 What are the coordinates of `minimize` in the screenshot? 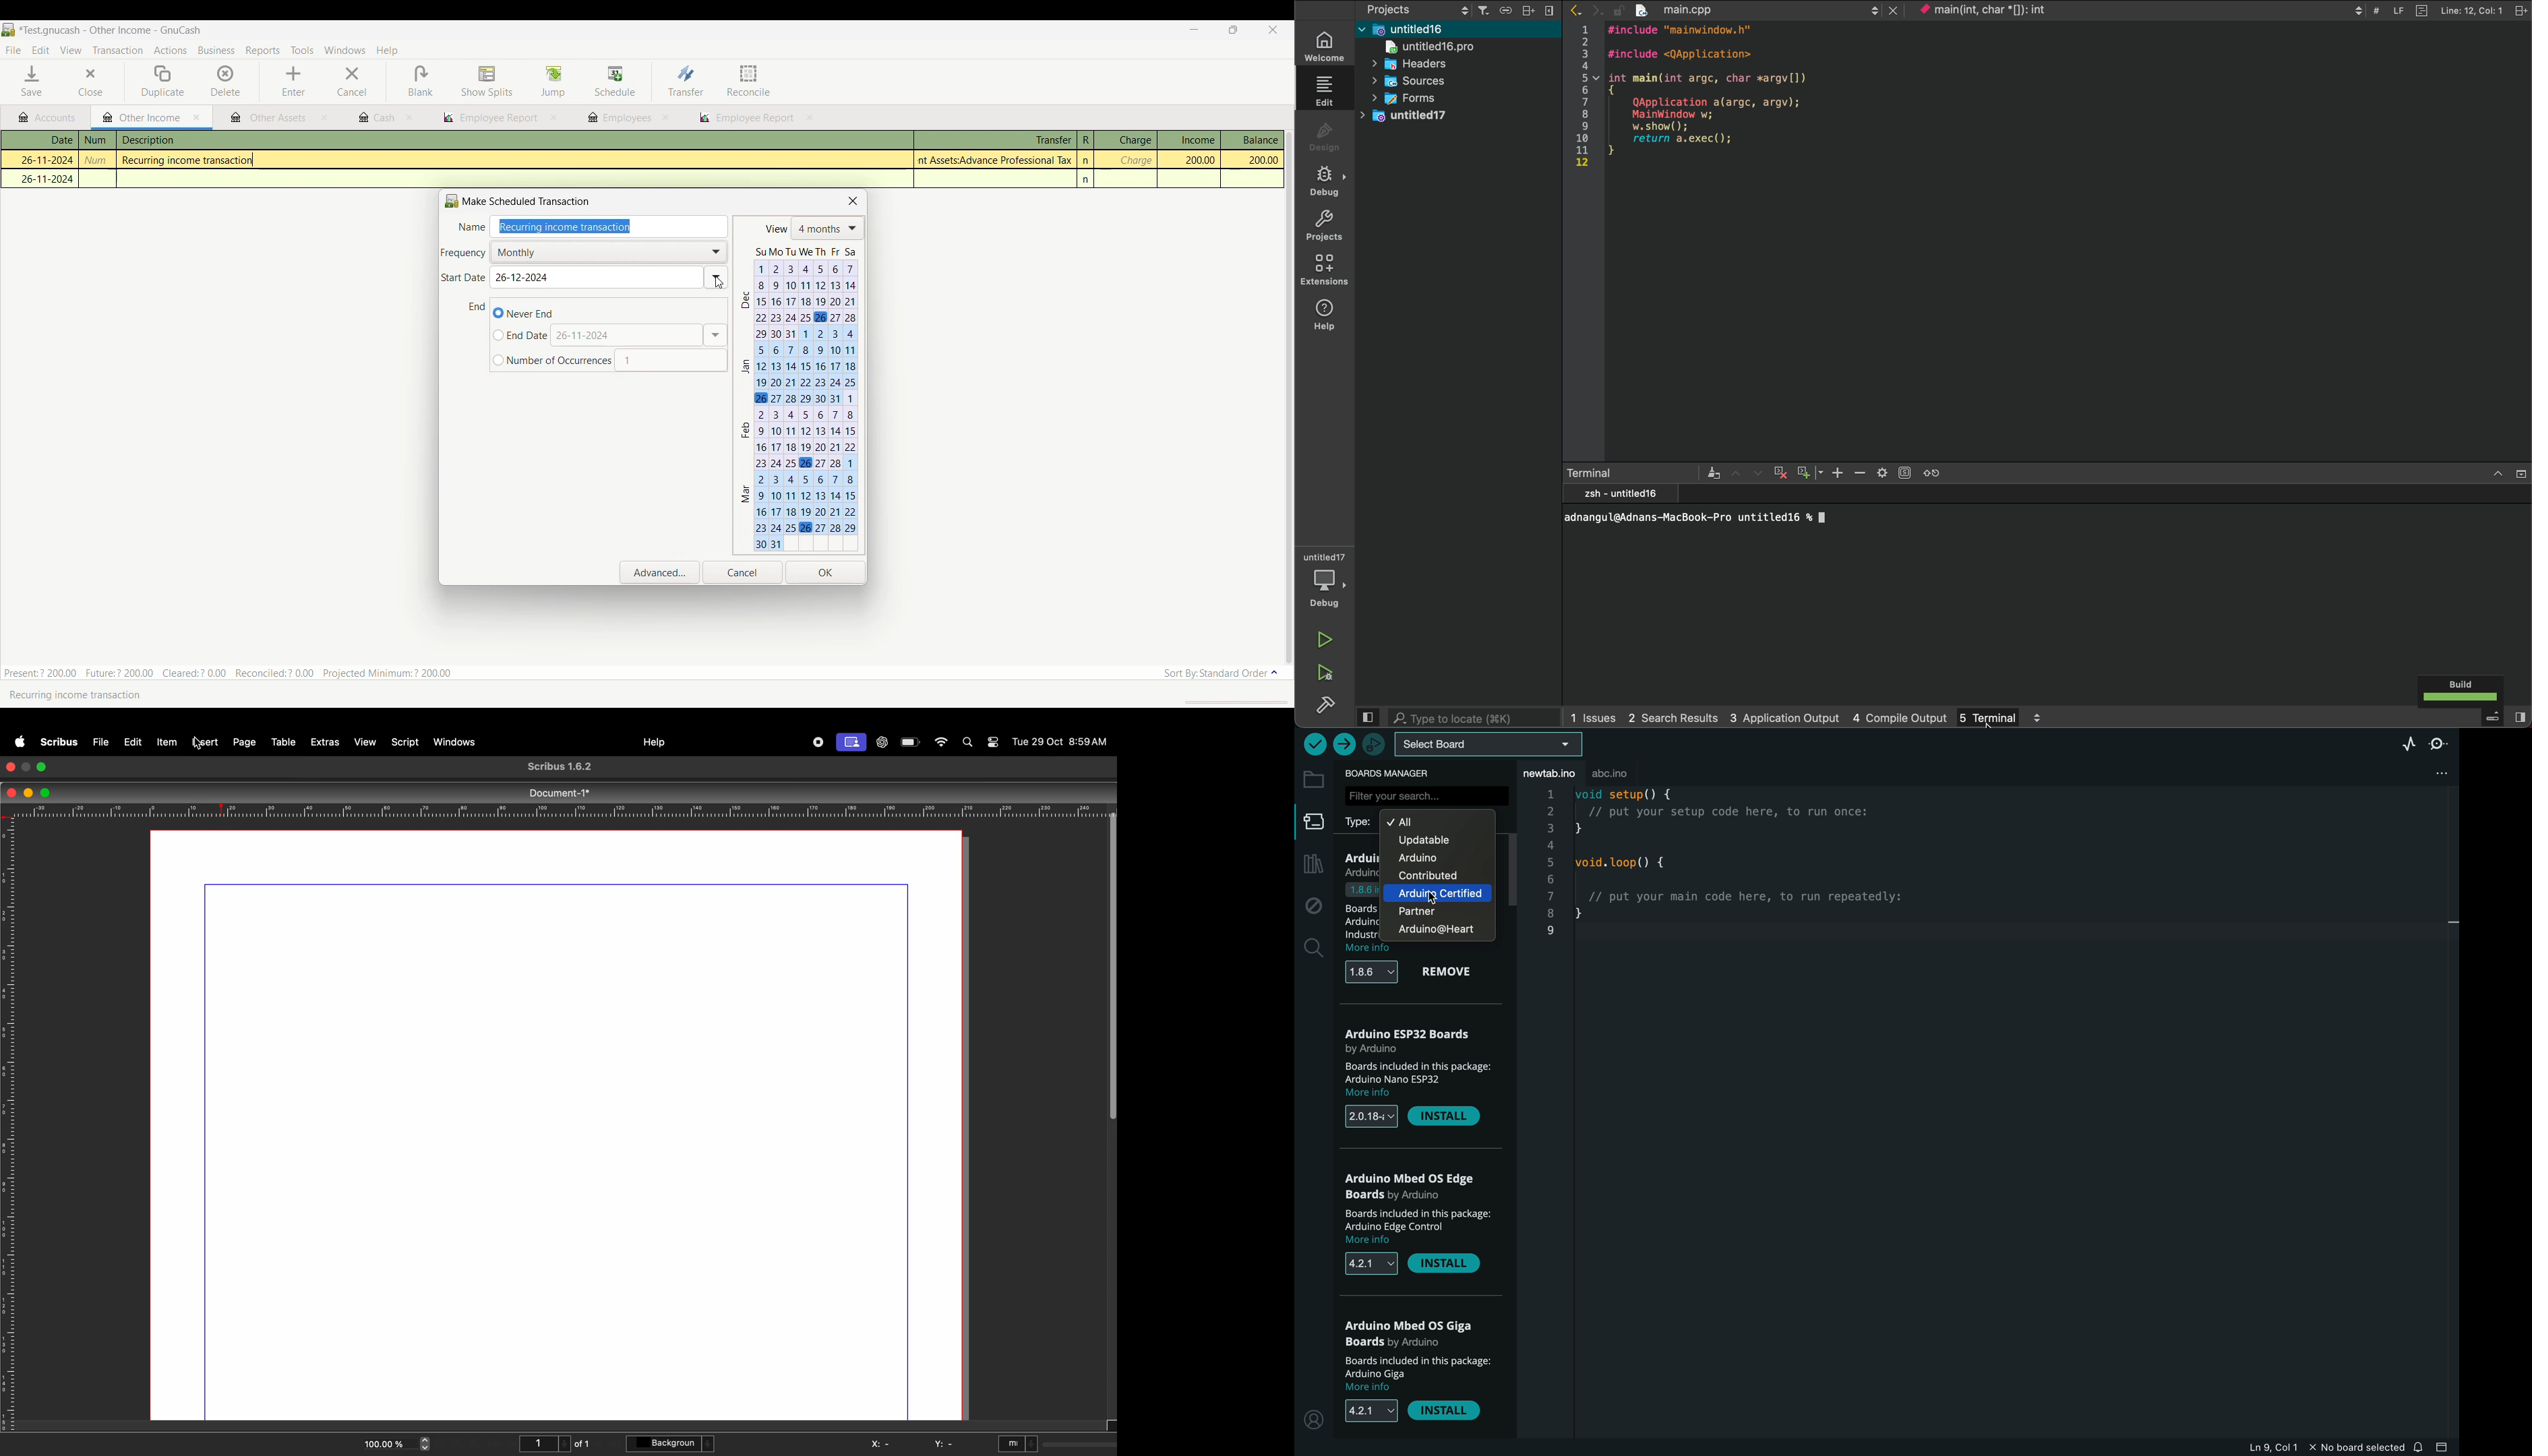 It's located at (27, 792).